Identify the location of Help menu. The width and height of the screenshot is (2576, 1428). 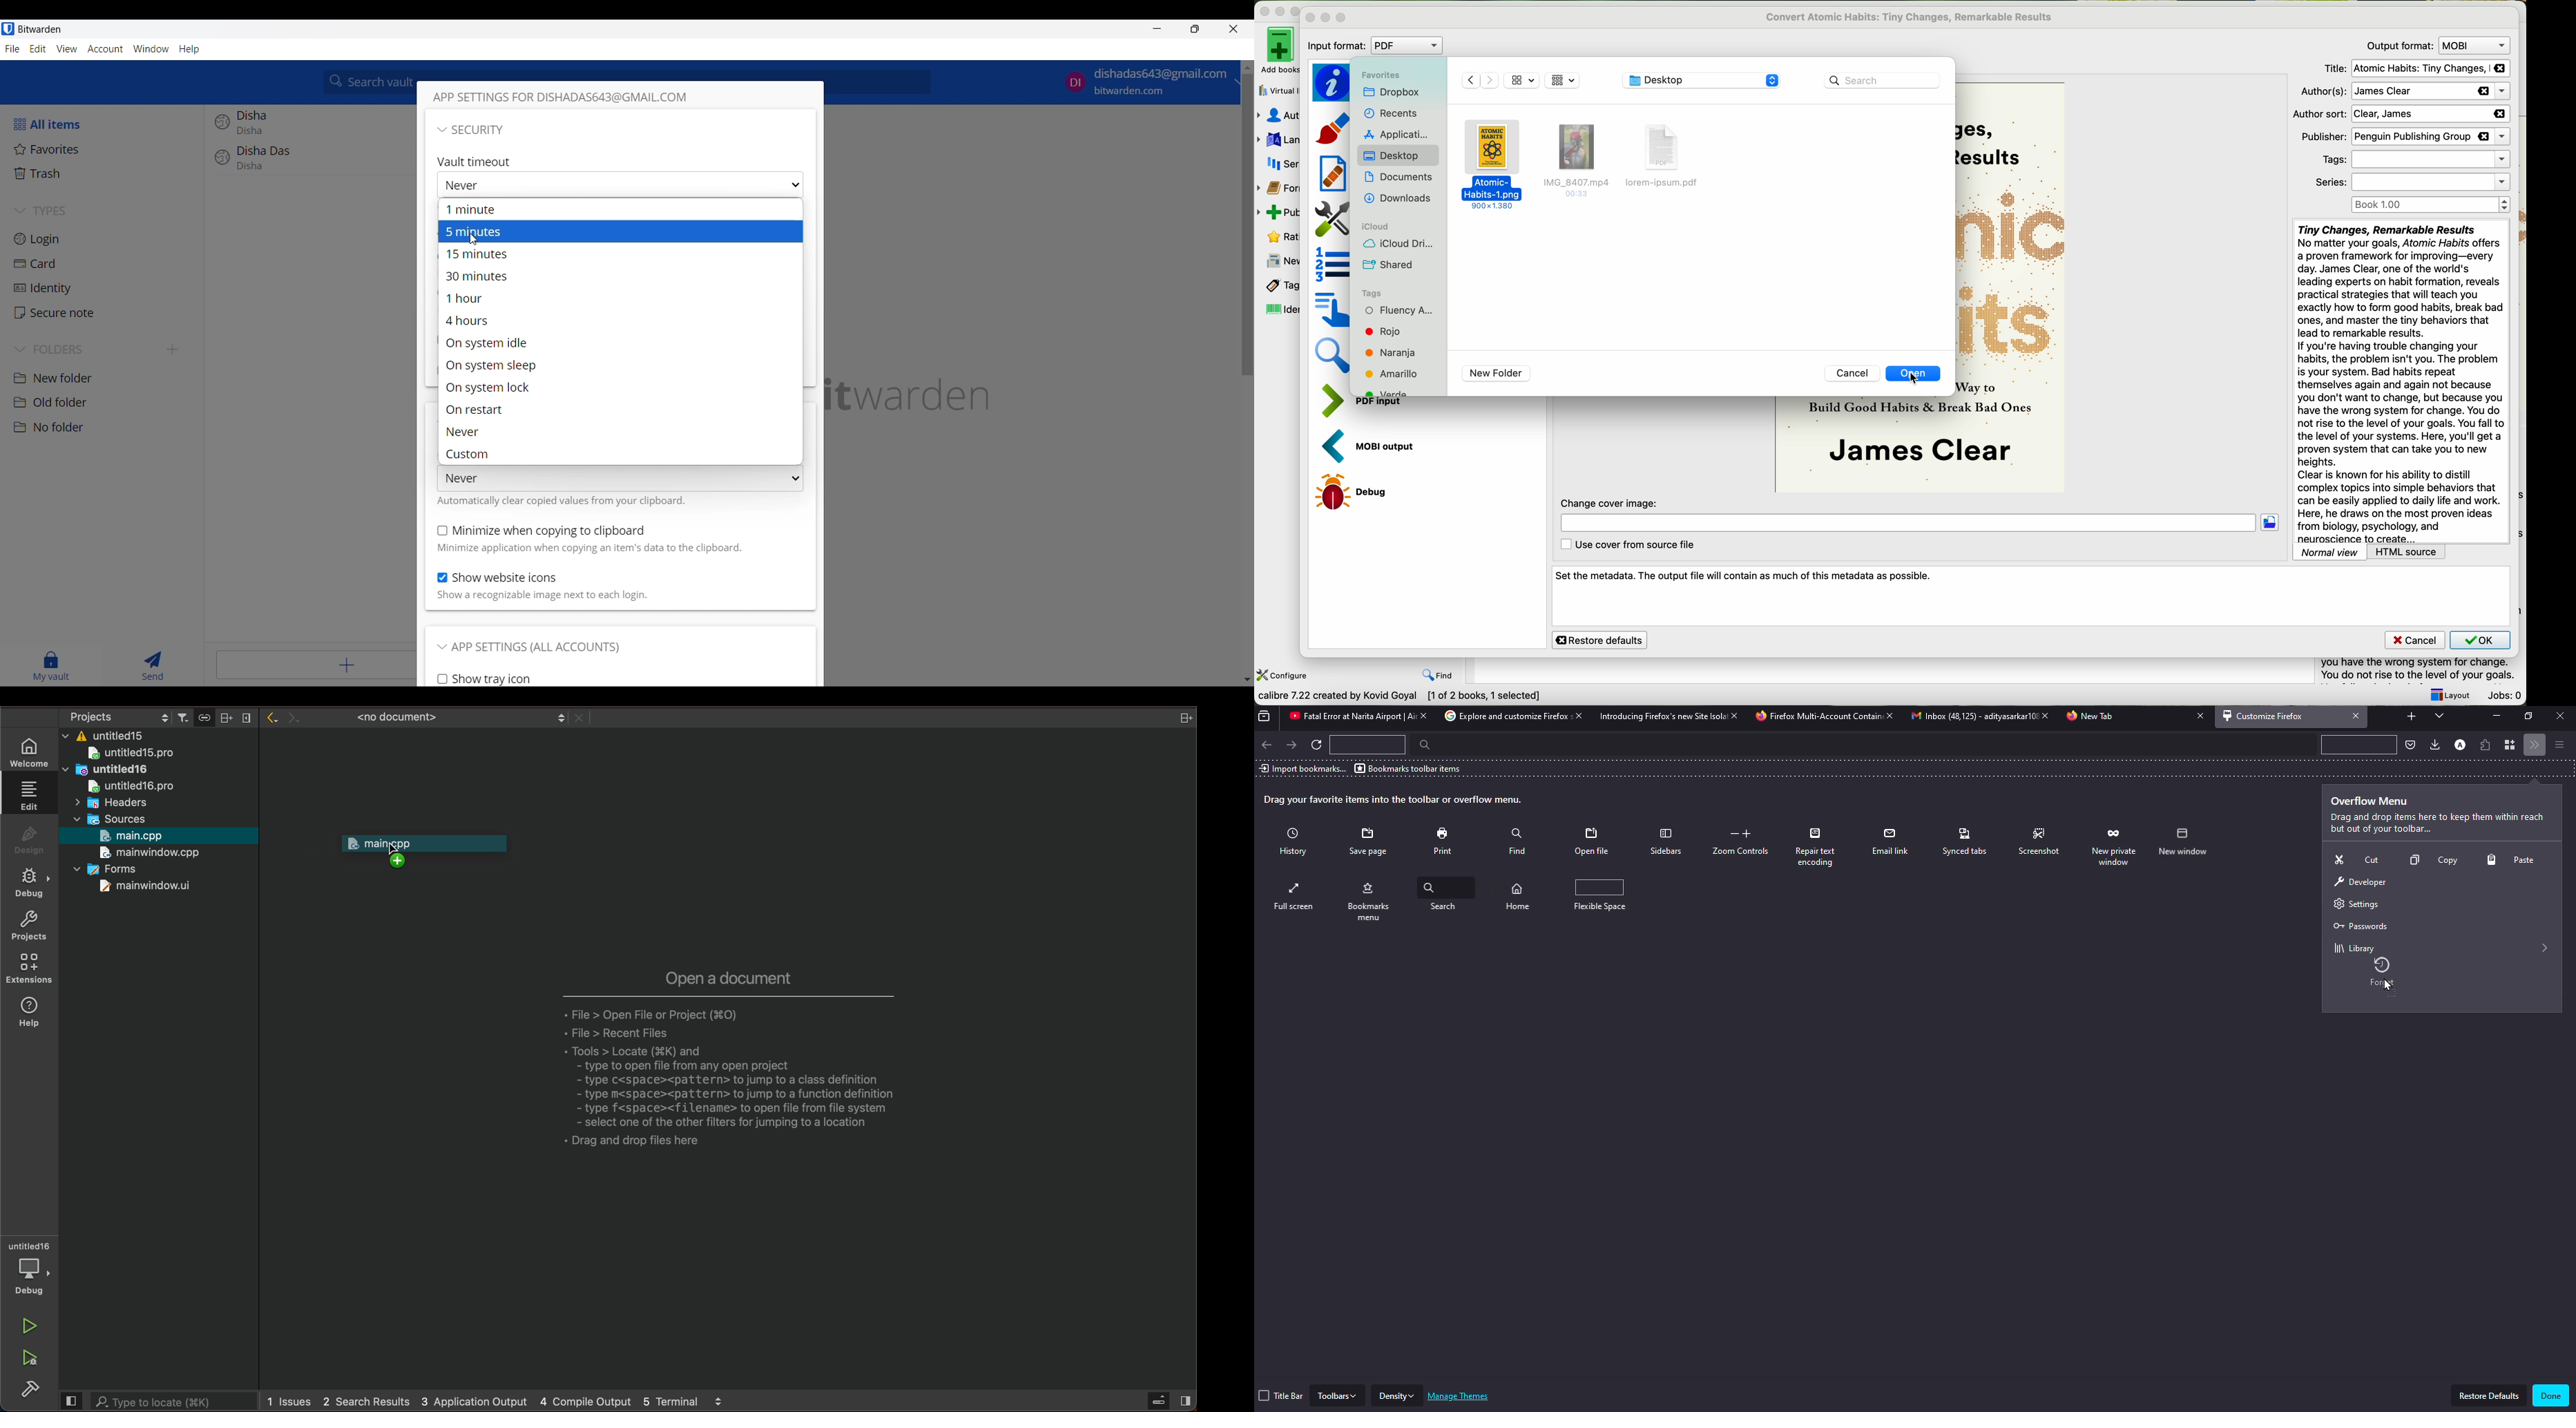
(190, 50).